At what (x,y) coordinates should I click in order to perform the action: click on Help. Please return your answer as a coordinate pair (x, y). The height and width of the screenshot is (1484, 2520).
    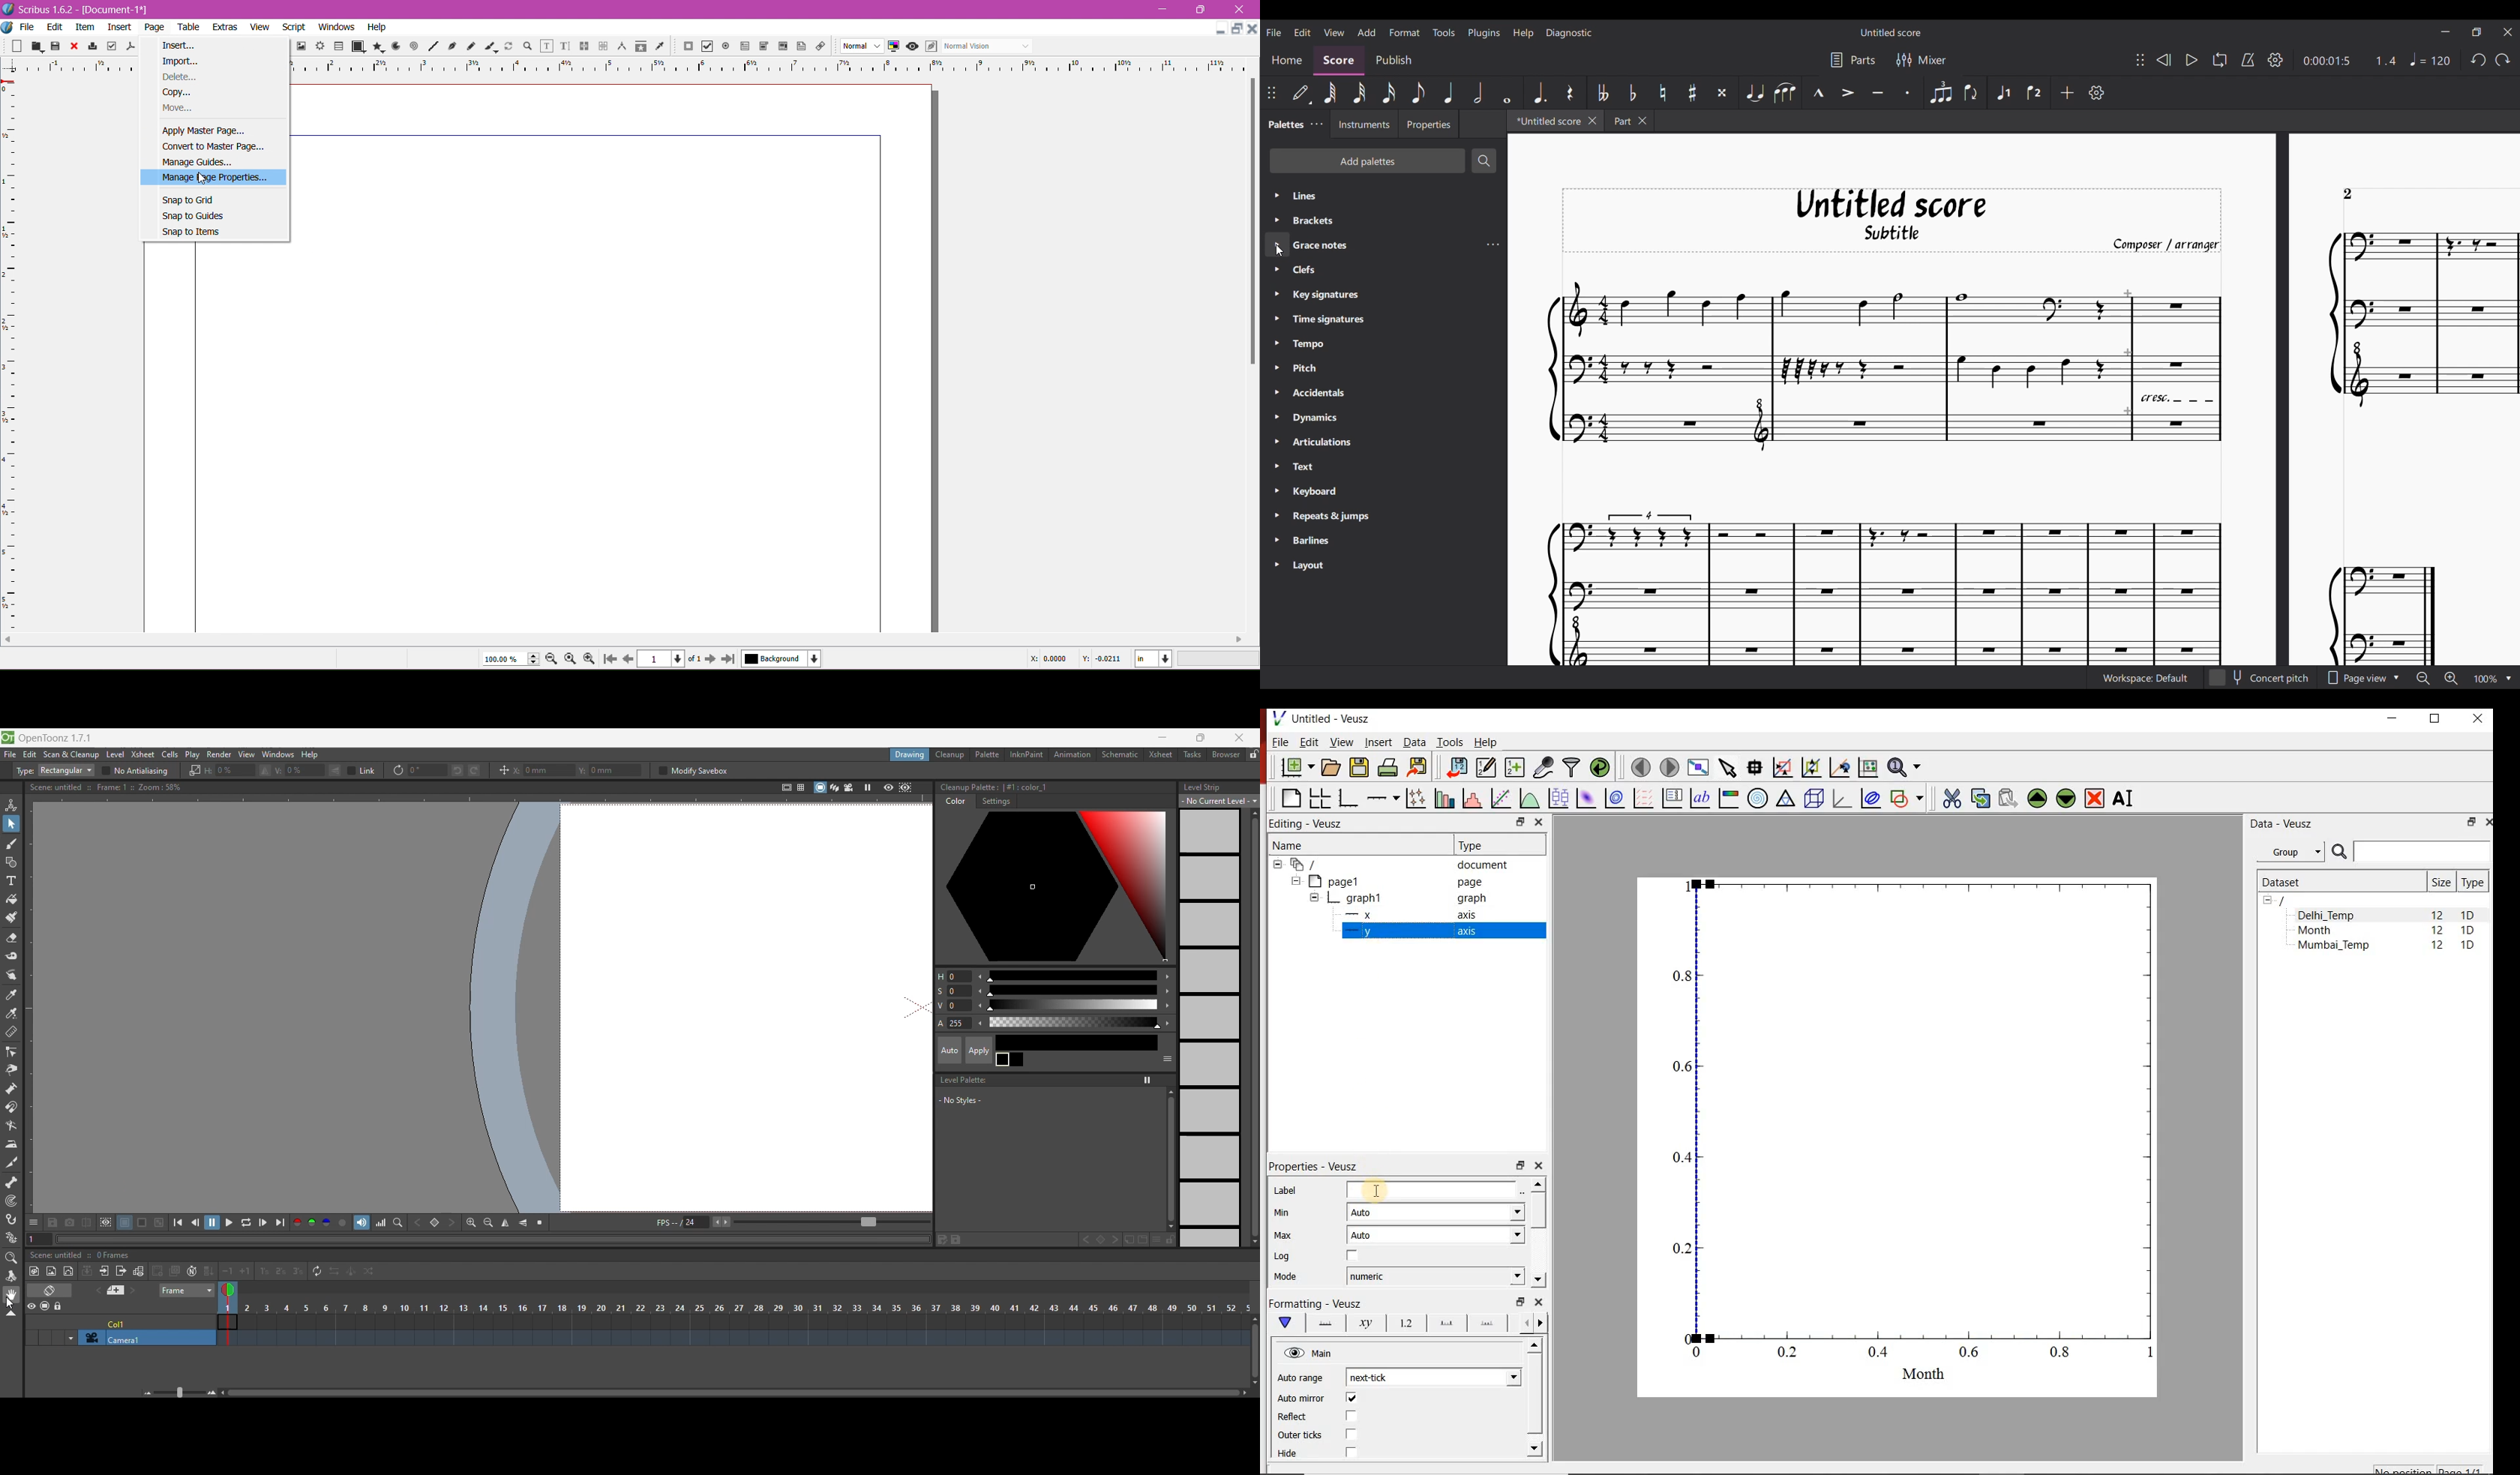
    Looking at the image, I should click on (377, 27).